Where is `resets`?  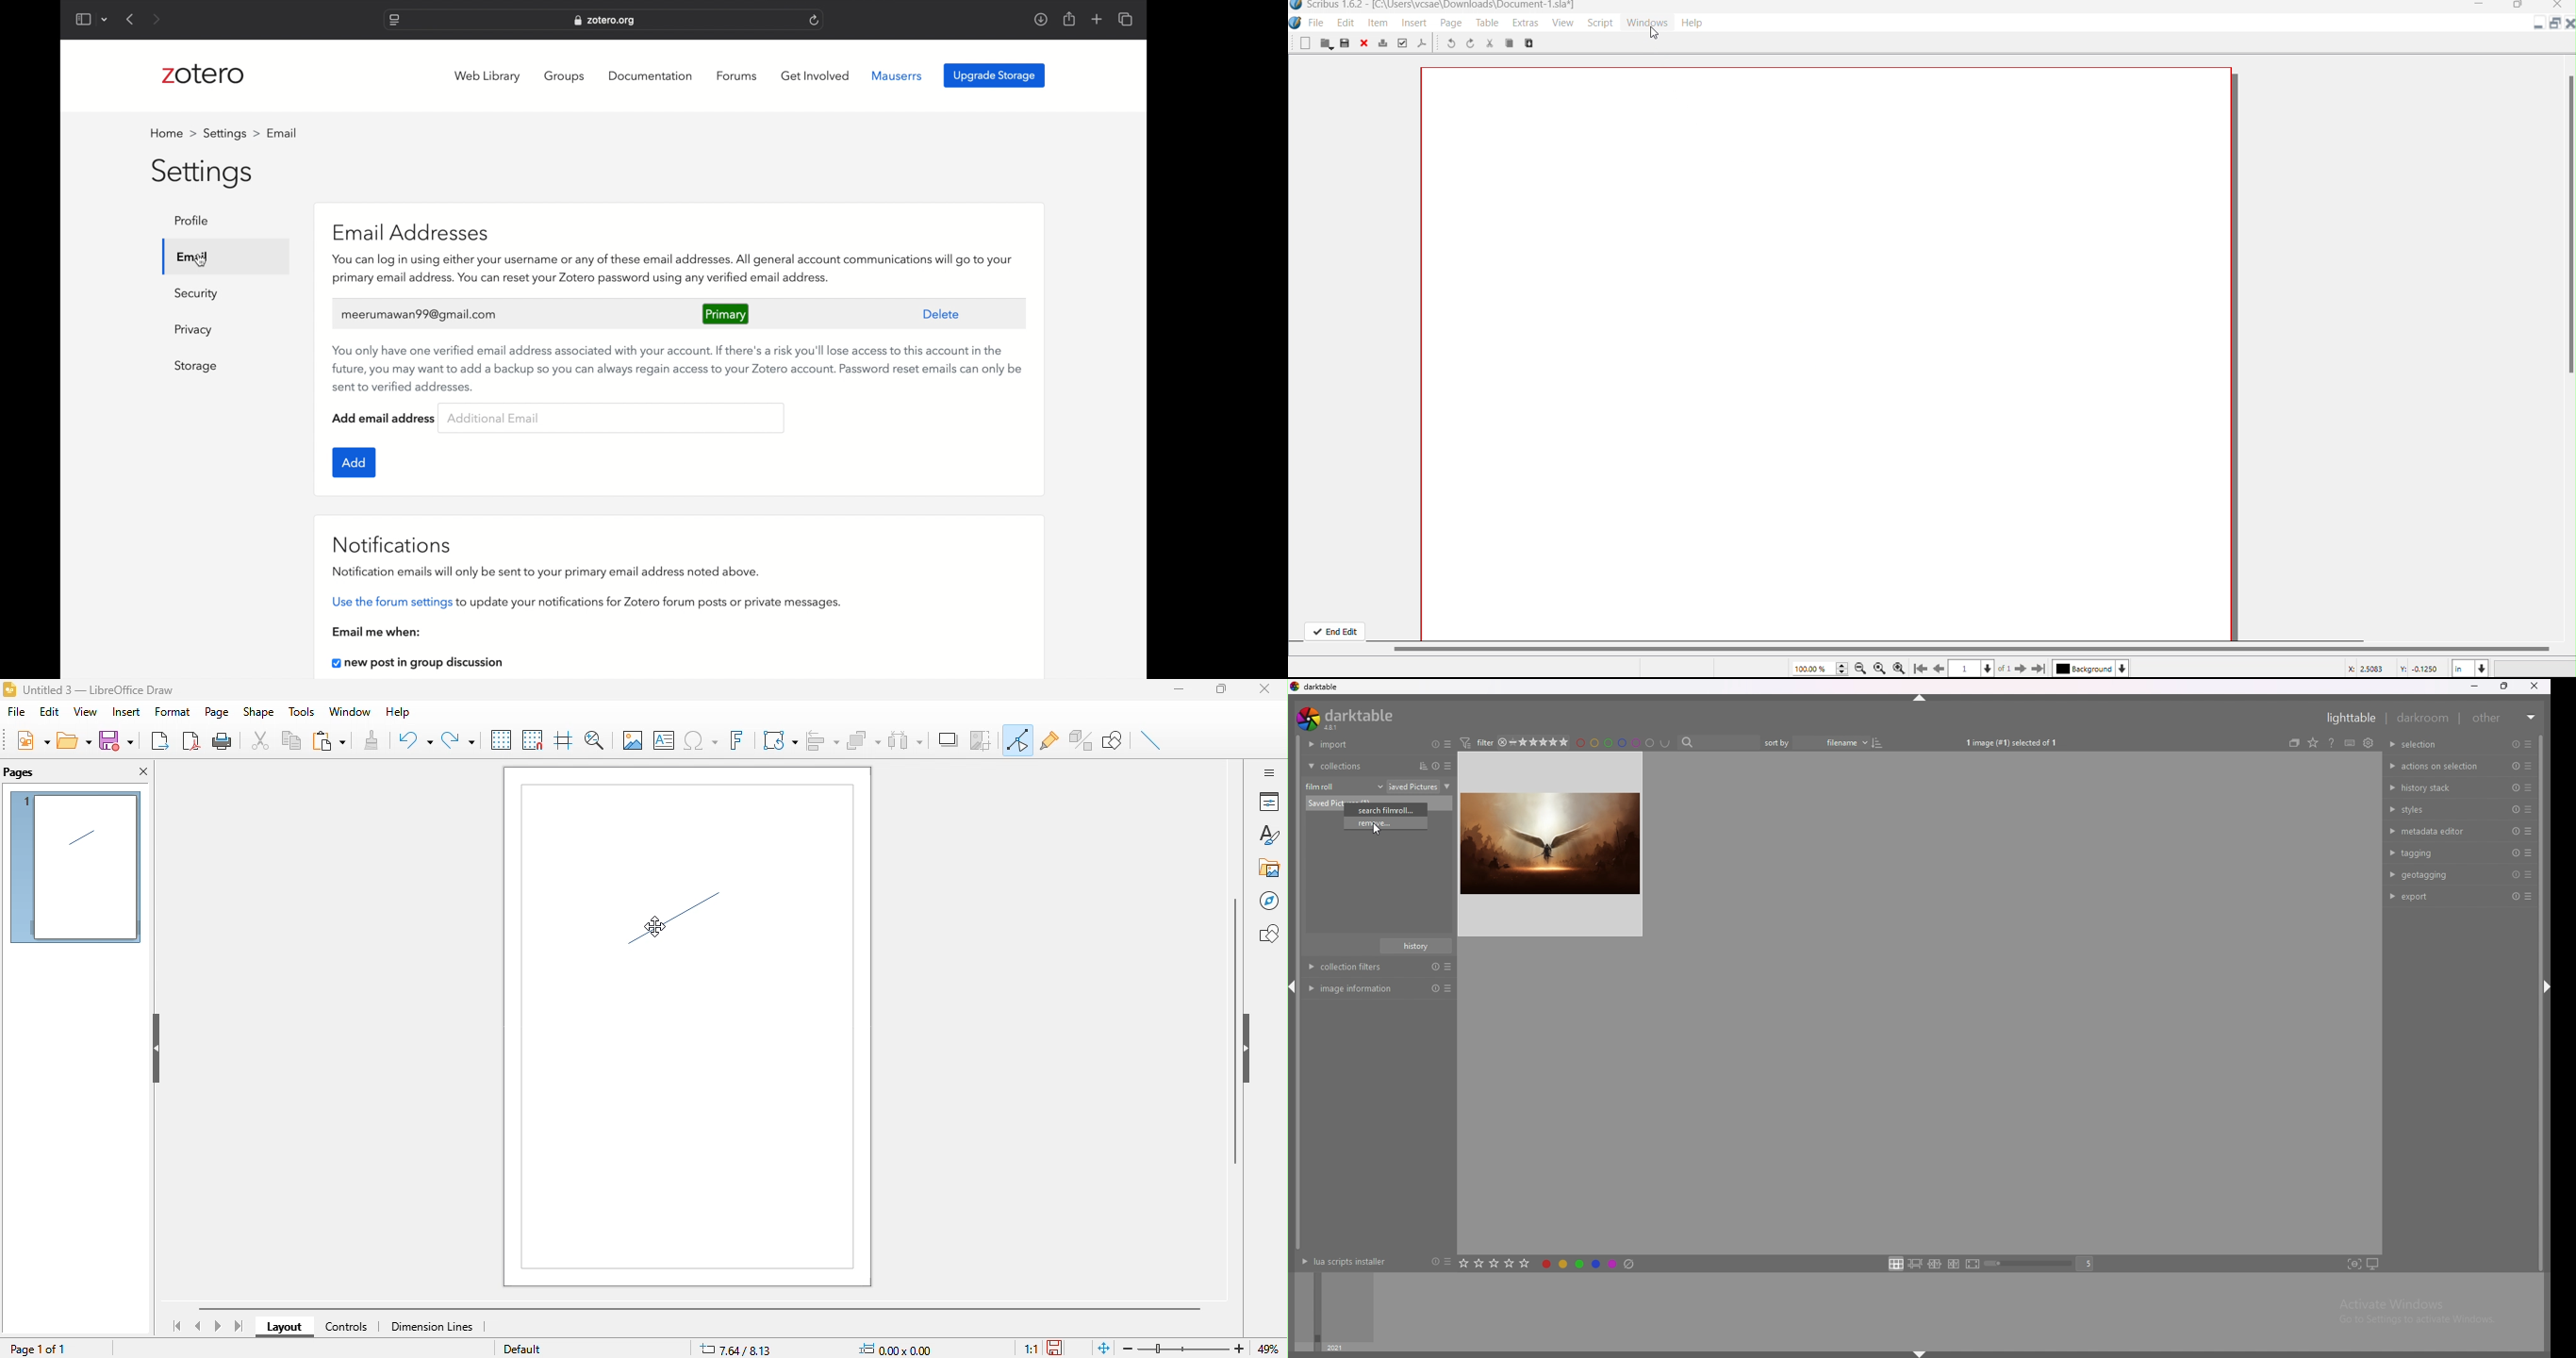 resets is located at coordinates (1433, 743).